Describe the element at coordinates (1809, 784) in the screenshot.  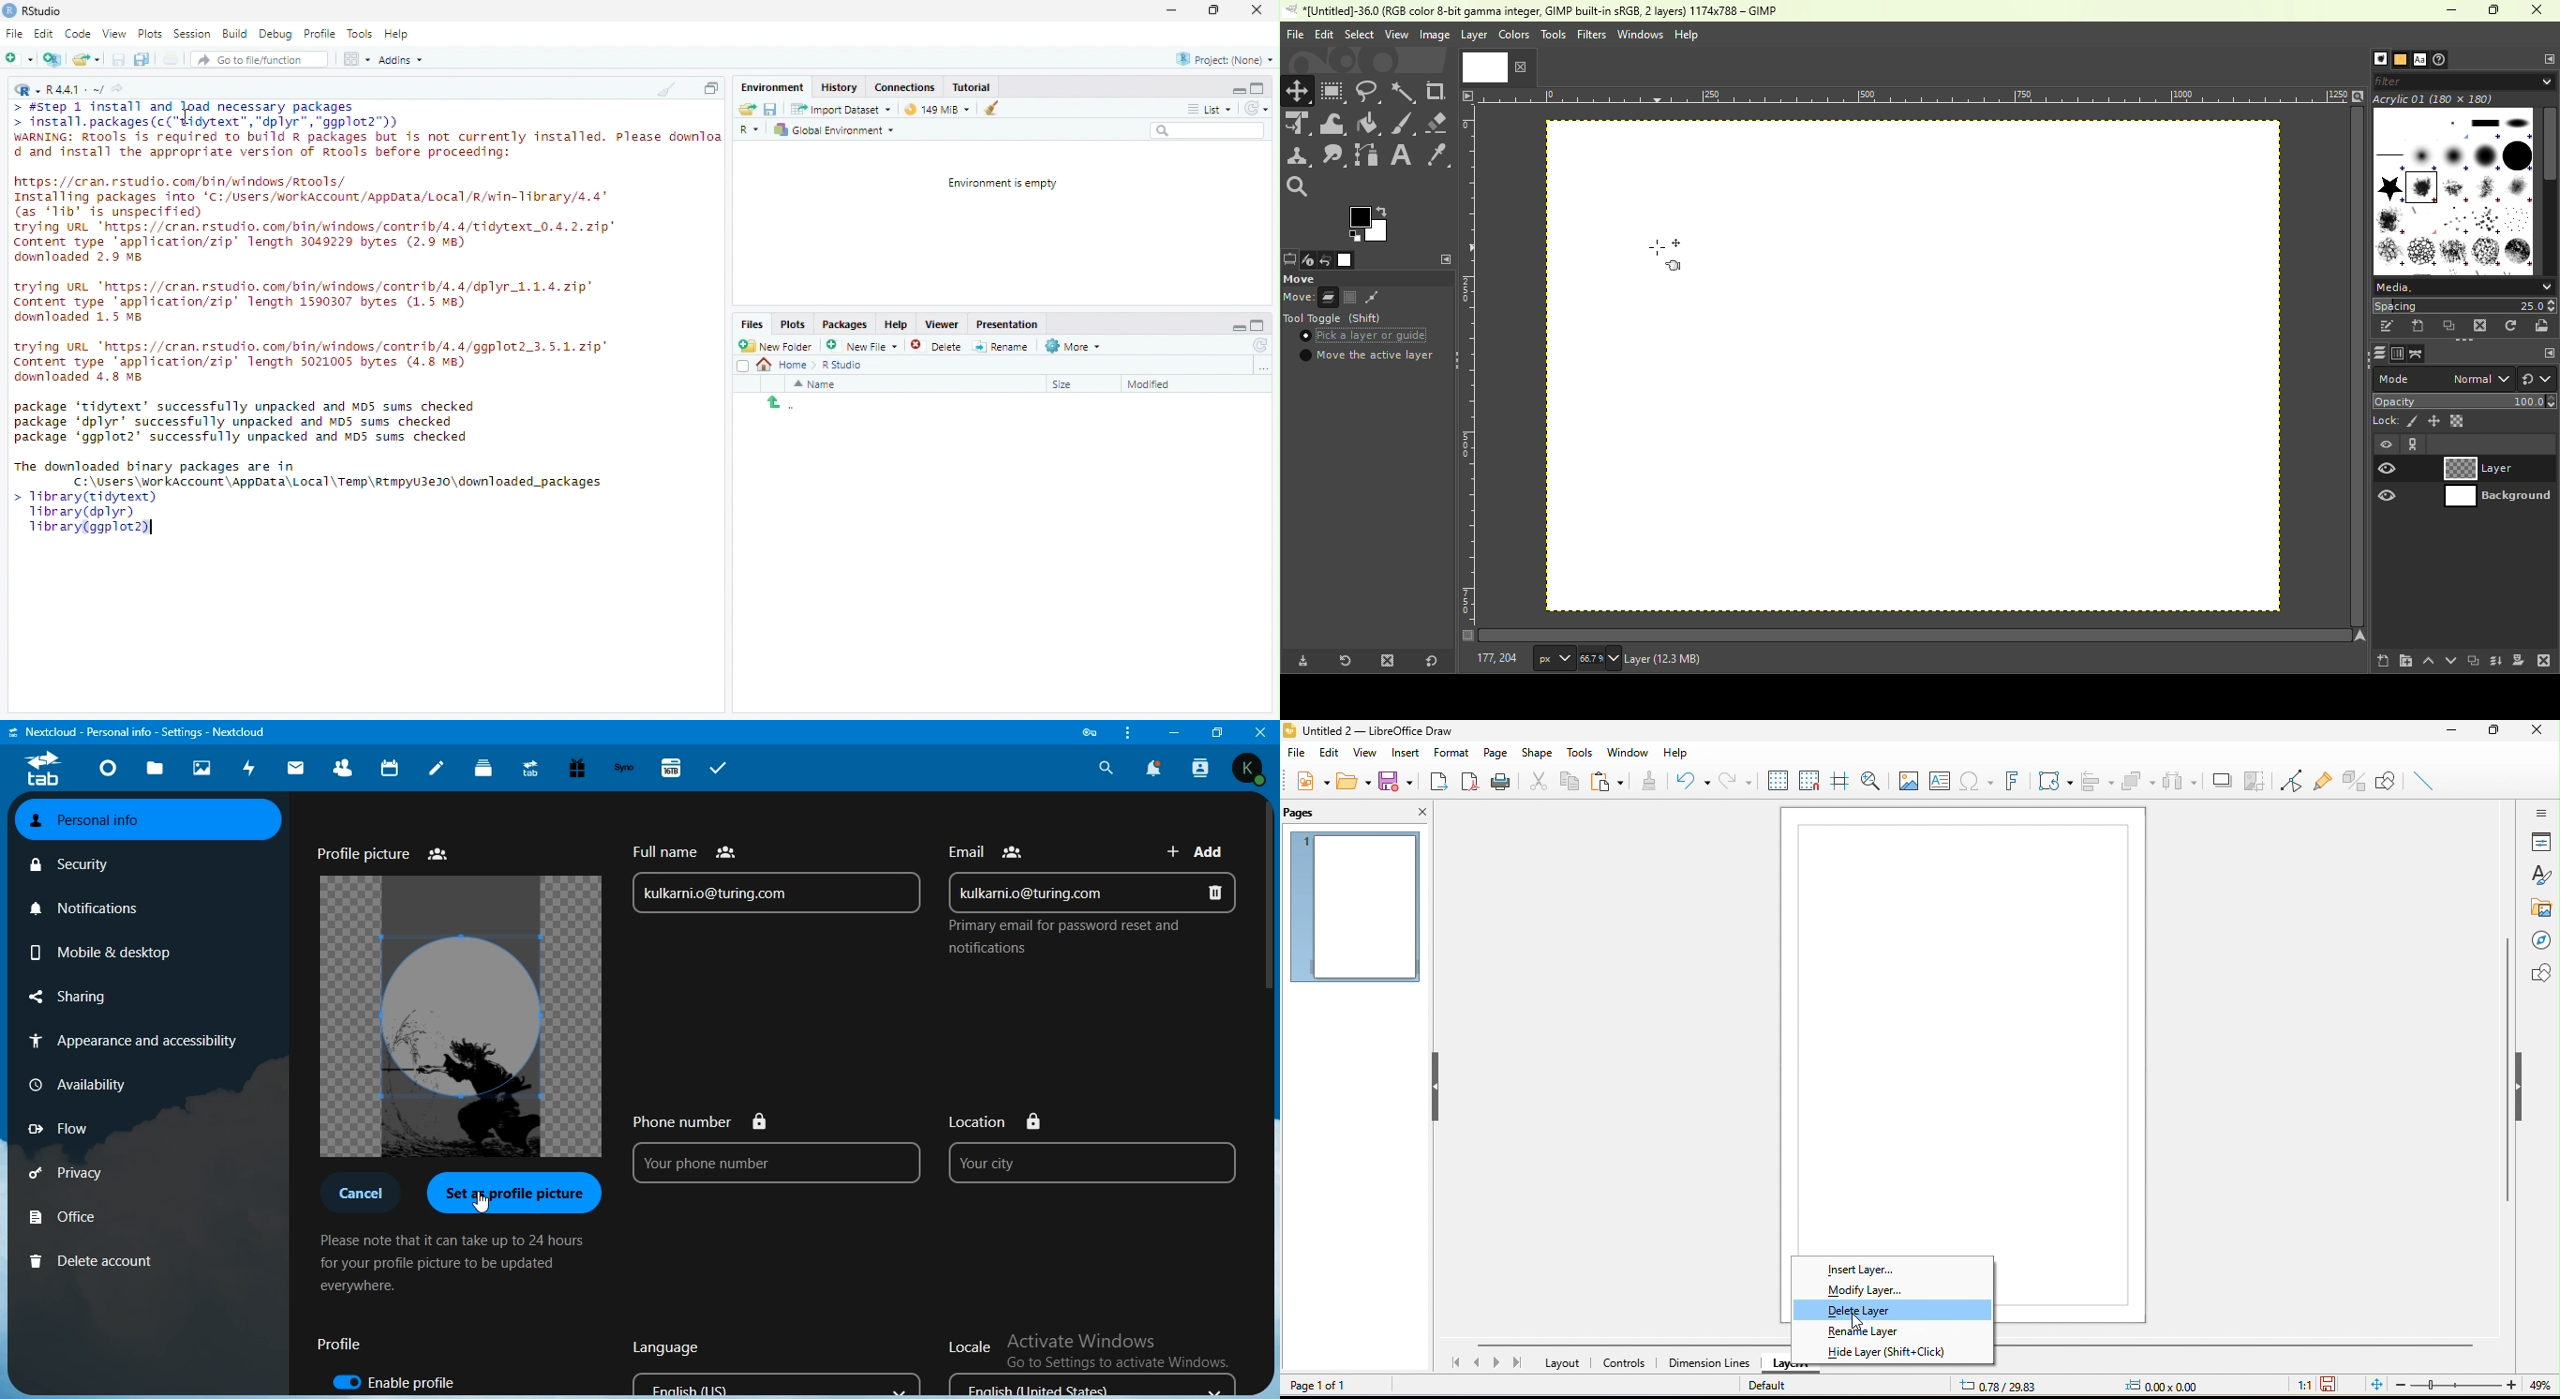
I see `snap to grid` at that location.